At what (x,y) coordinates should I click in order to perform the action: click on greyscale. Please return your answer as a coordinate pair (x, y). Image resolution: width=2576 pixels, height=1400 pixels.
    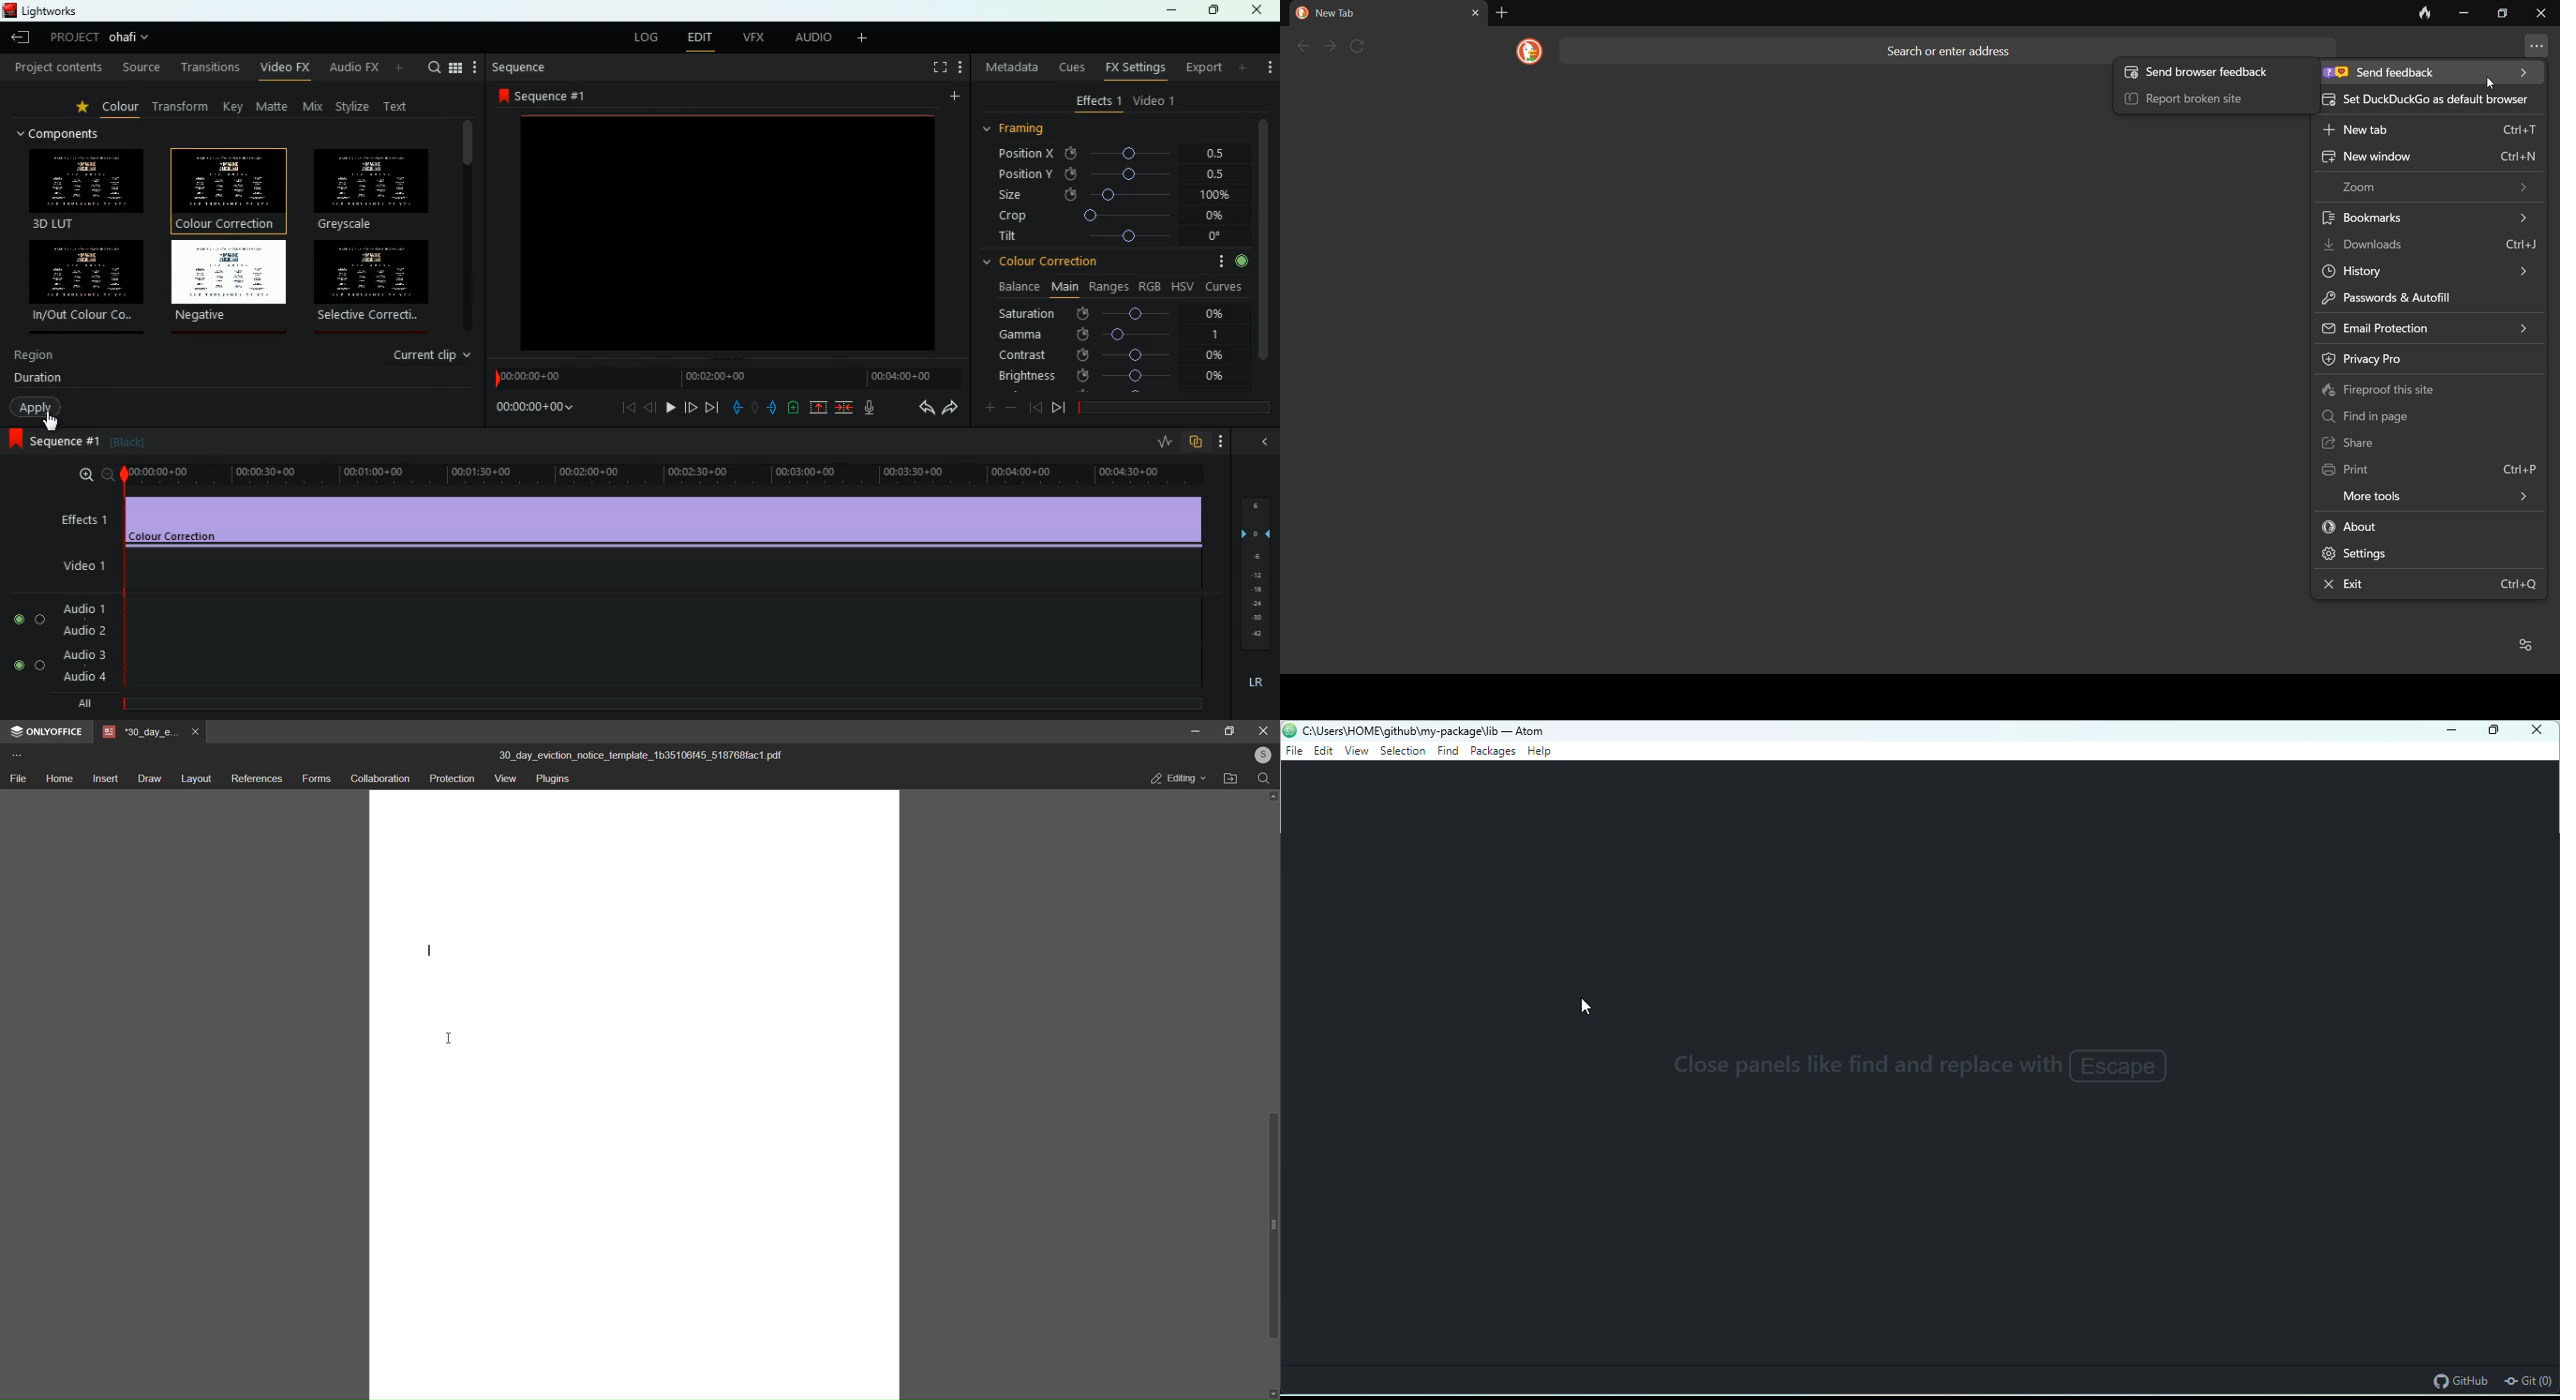
    Looking at the image, I should click on (370, 190).